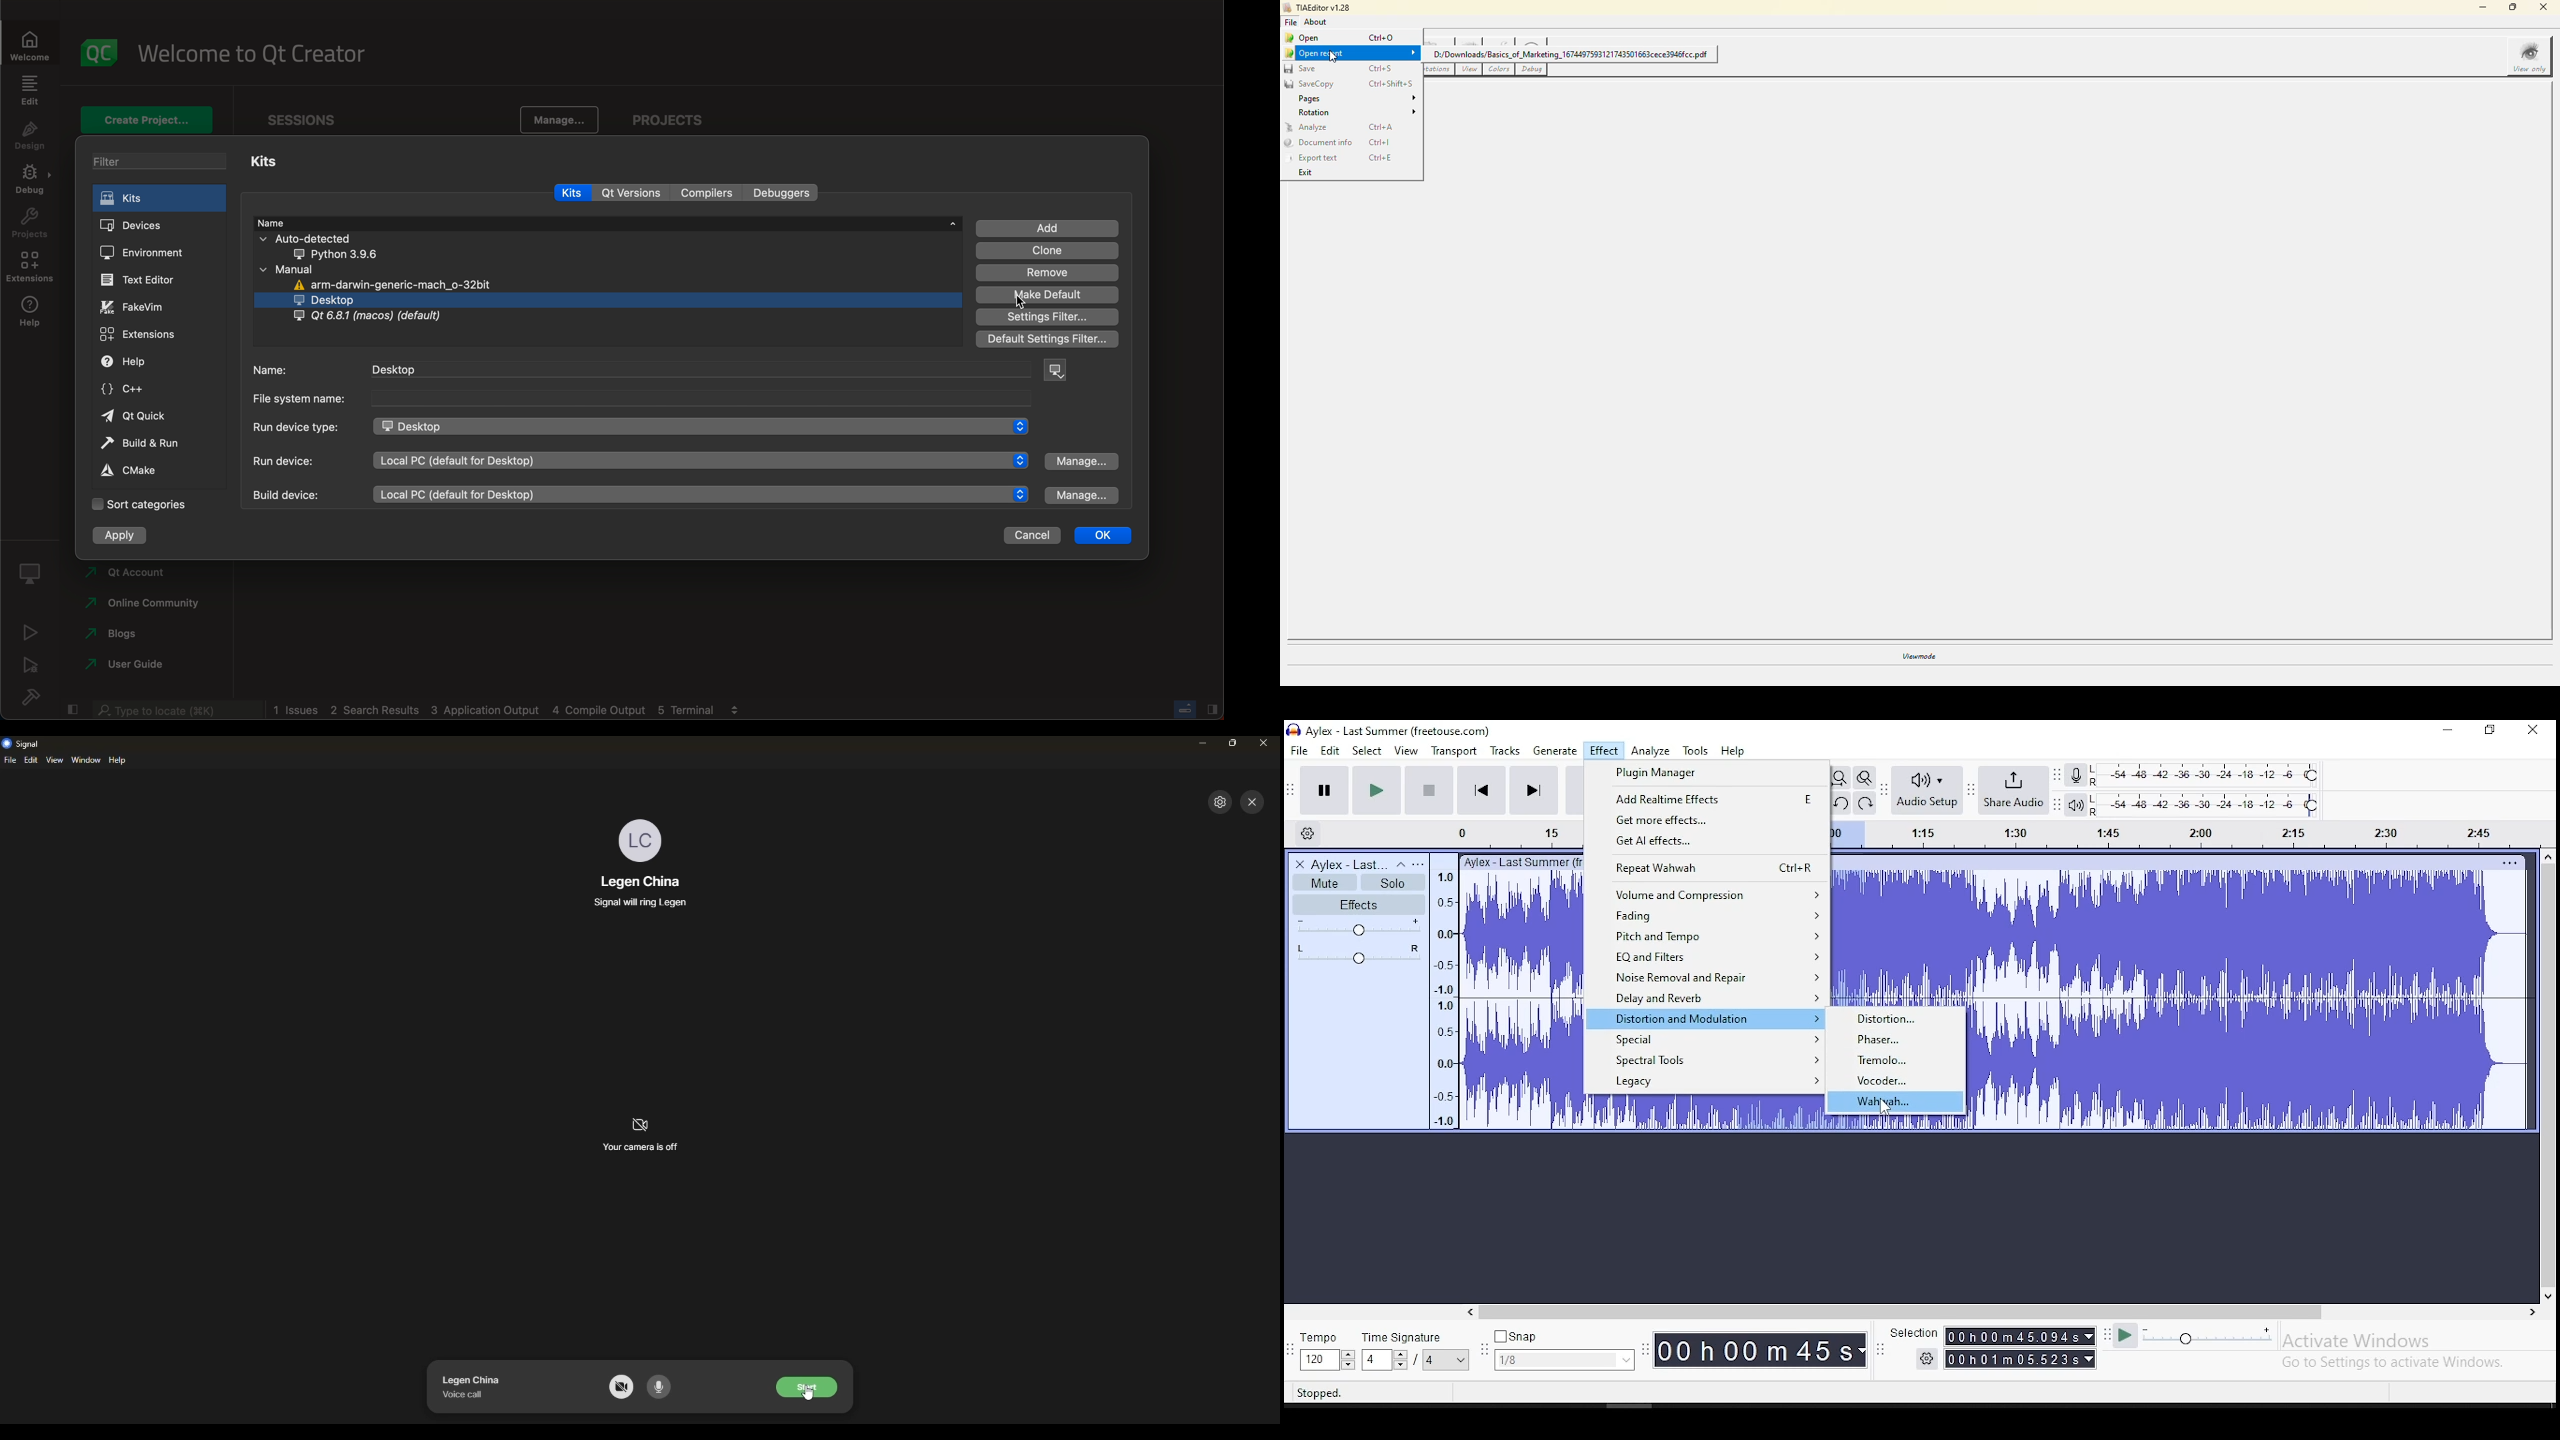  What do you see at coordinates (120, 761) in the screenshot?
I see `help` at bounding box center [120, 761].